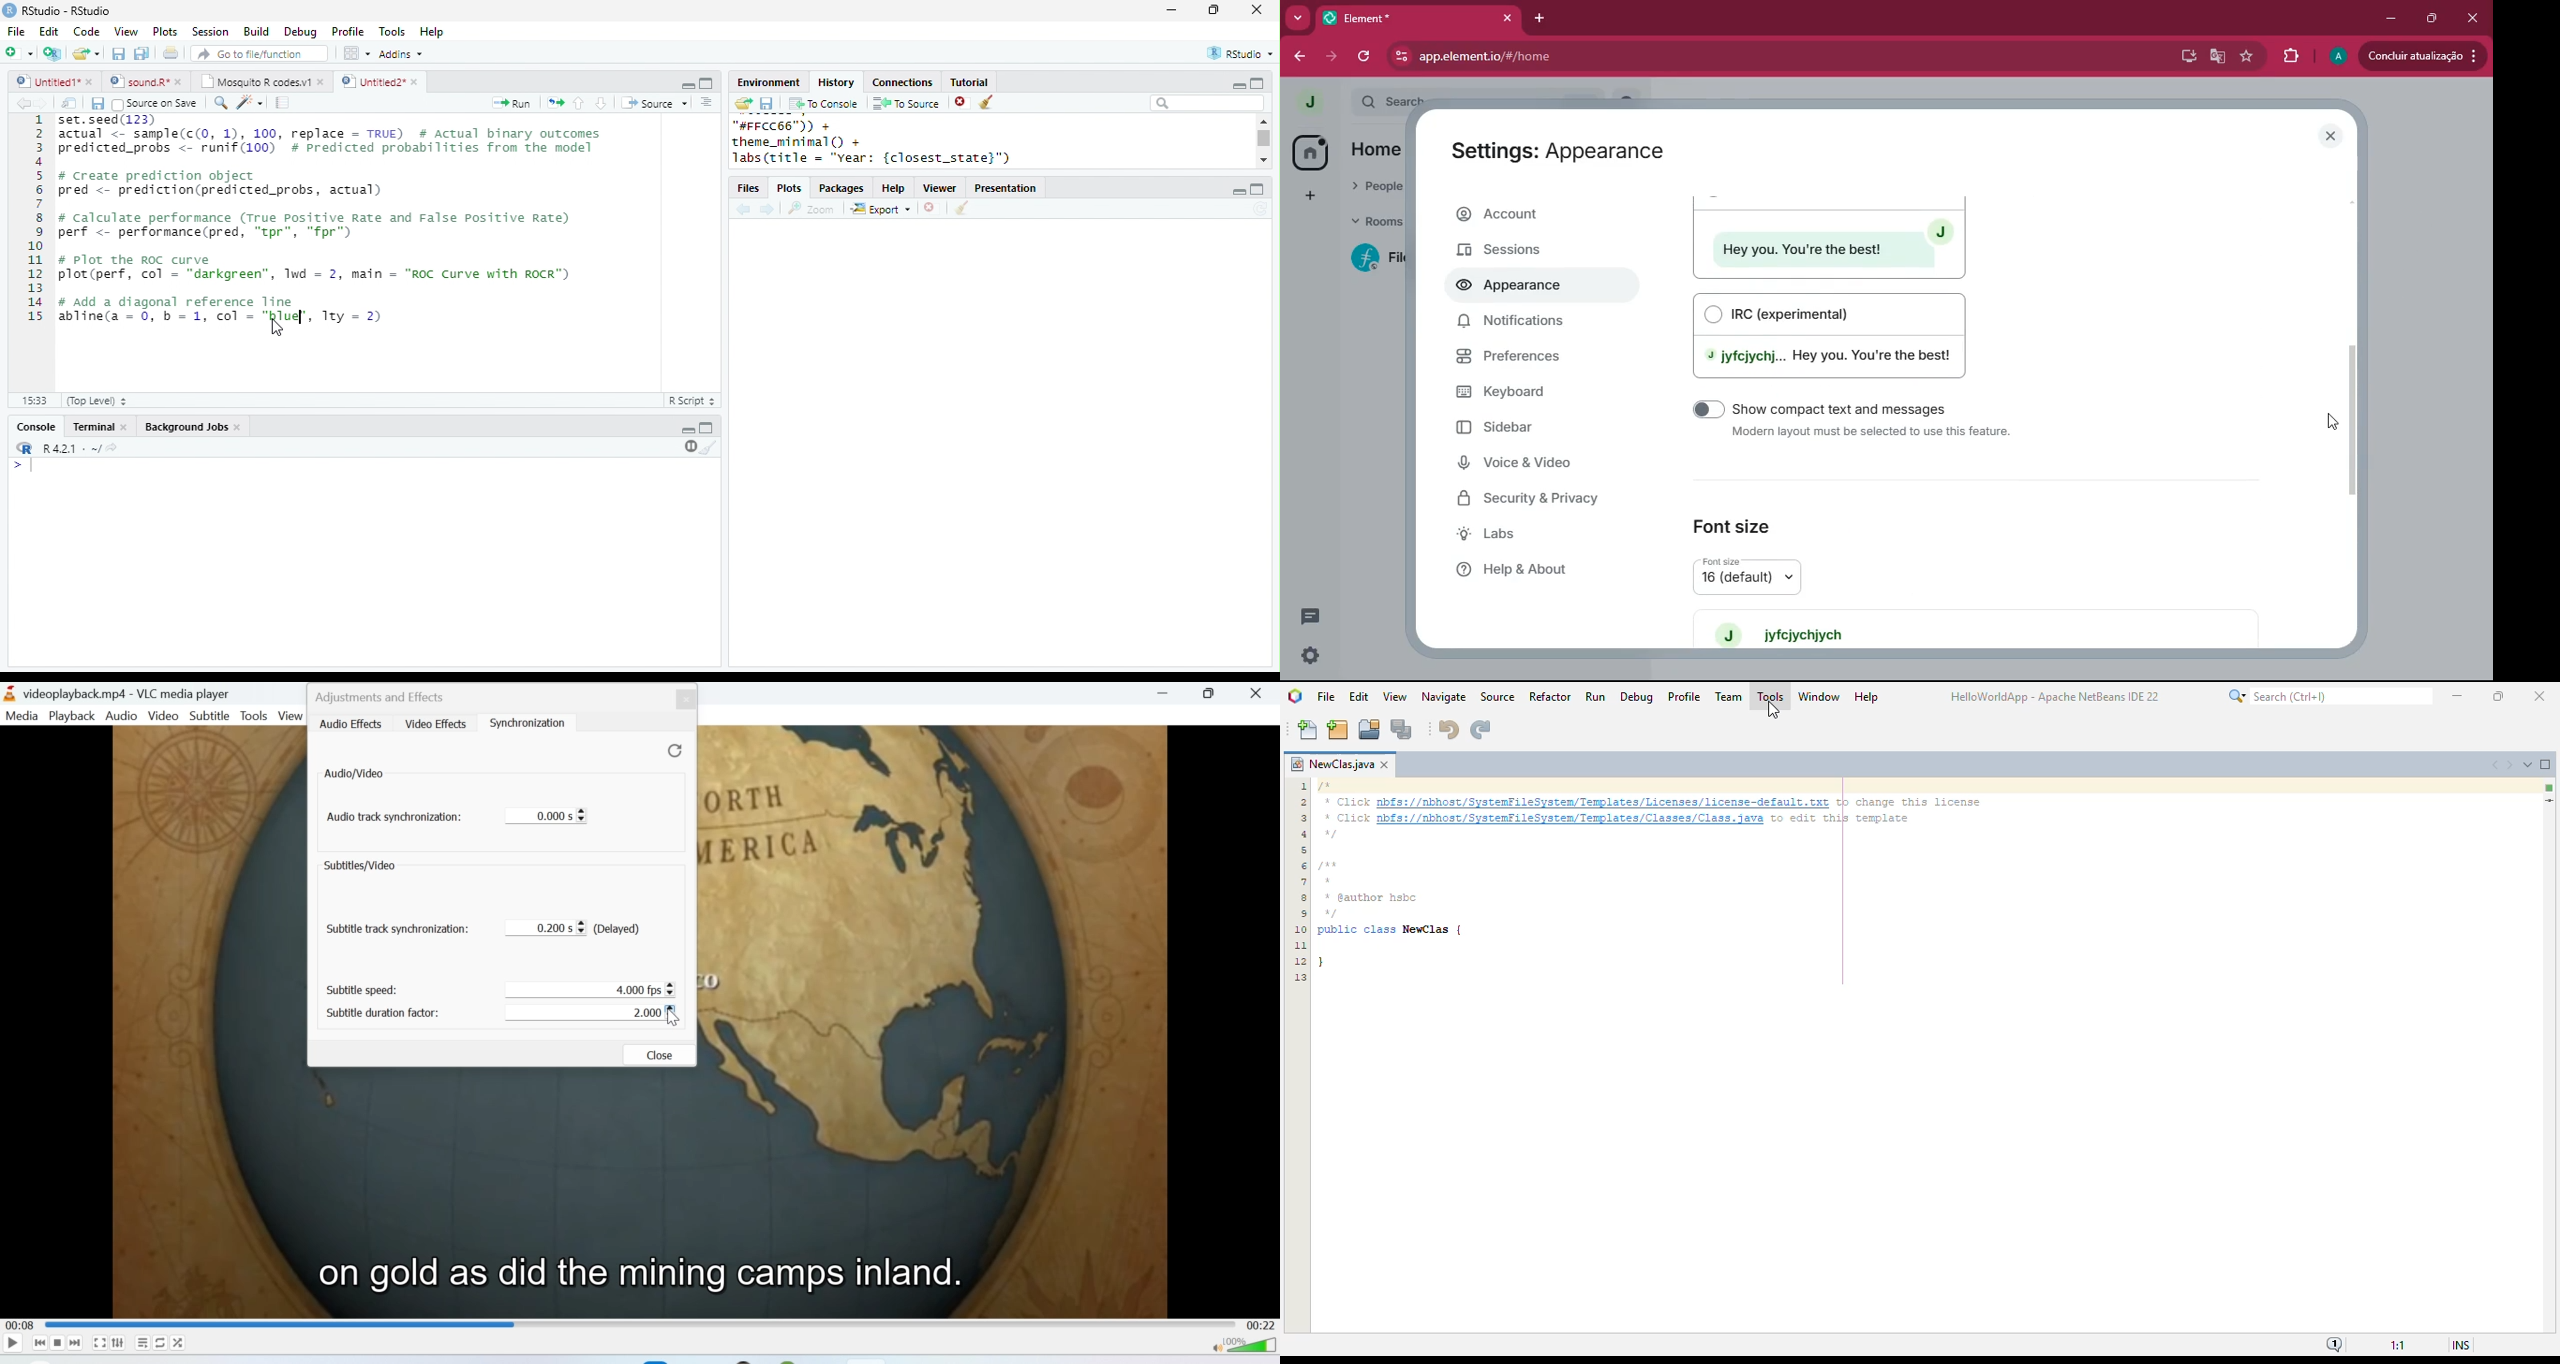 Image resolution: width=2576 pixels, height=1372 pixels. Describe the element at coordinates (22, 715) in the screenshot. I see `Media` at that location.